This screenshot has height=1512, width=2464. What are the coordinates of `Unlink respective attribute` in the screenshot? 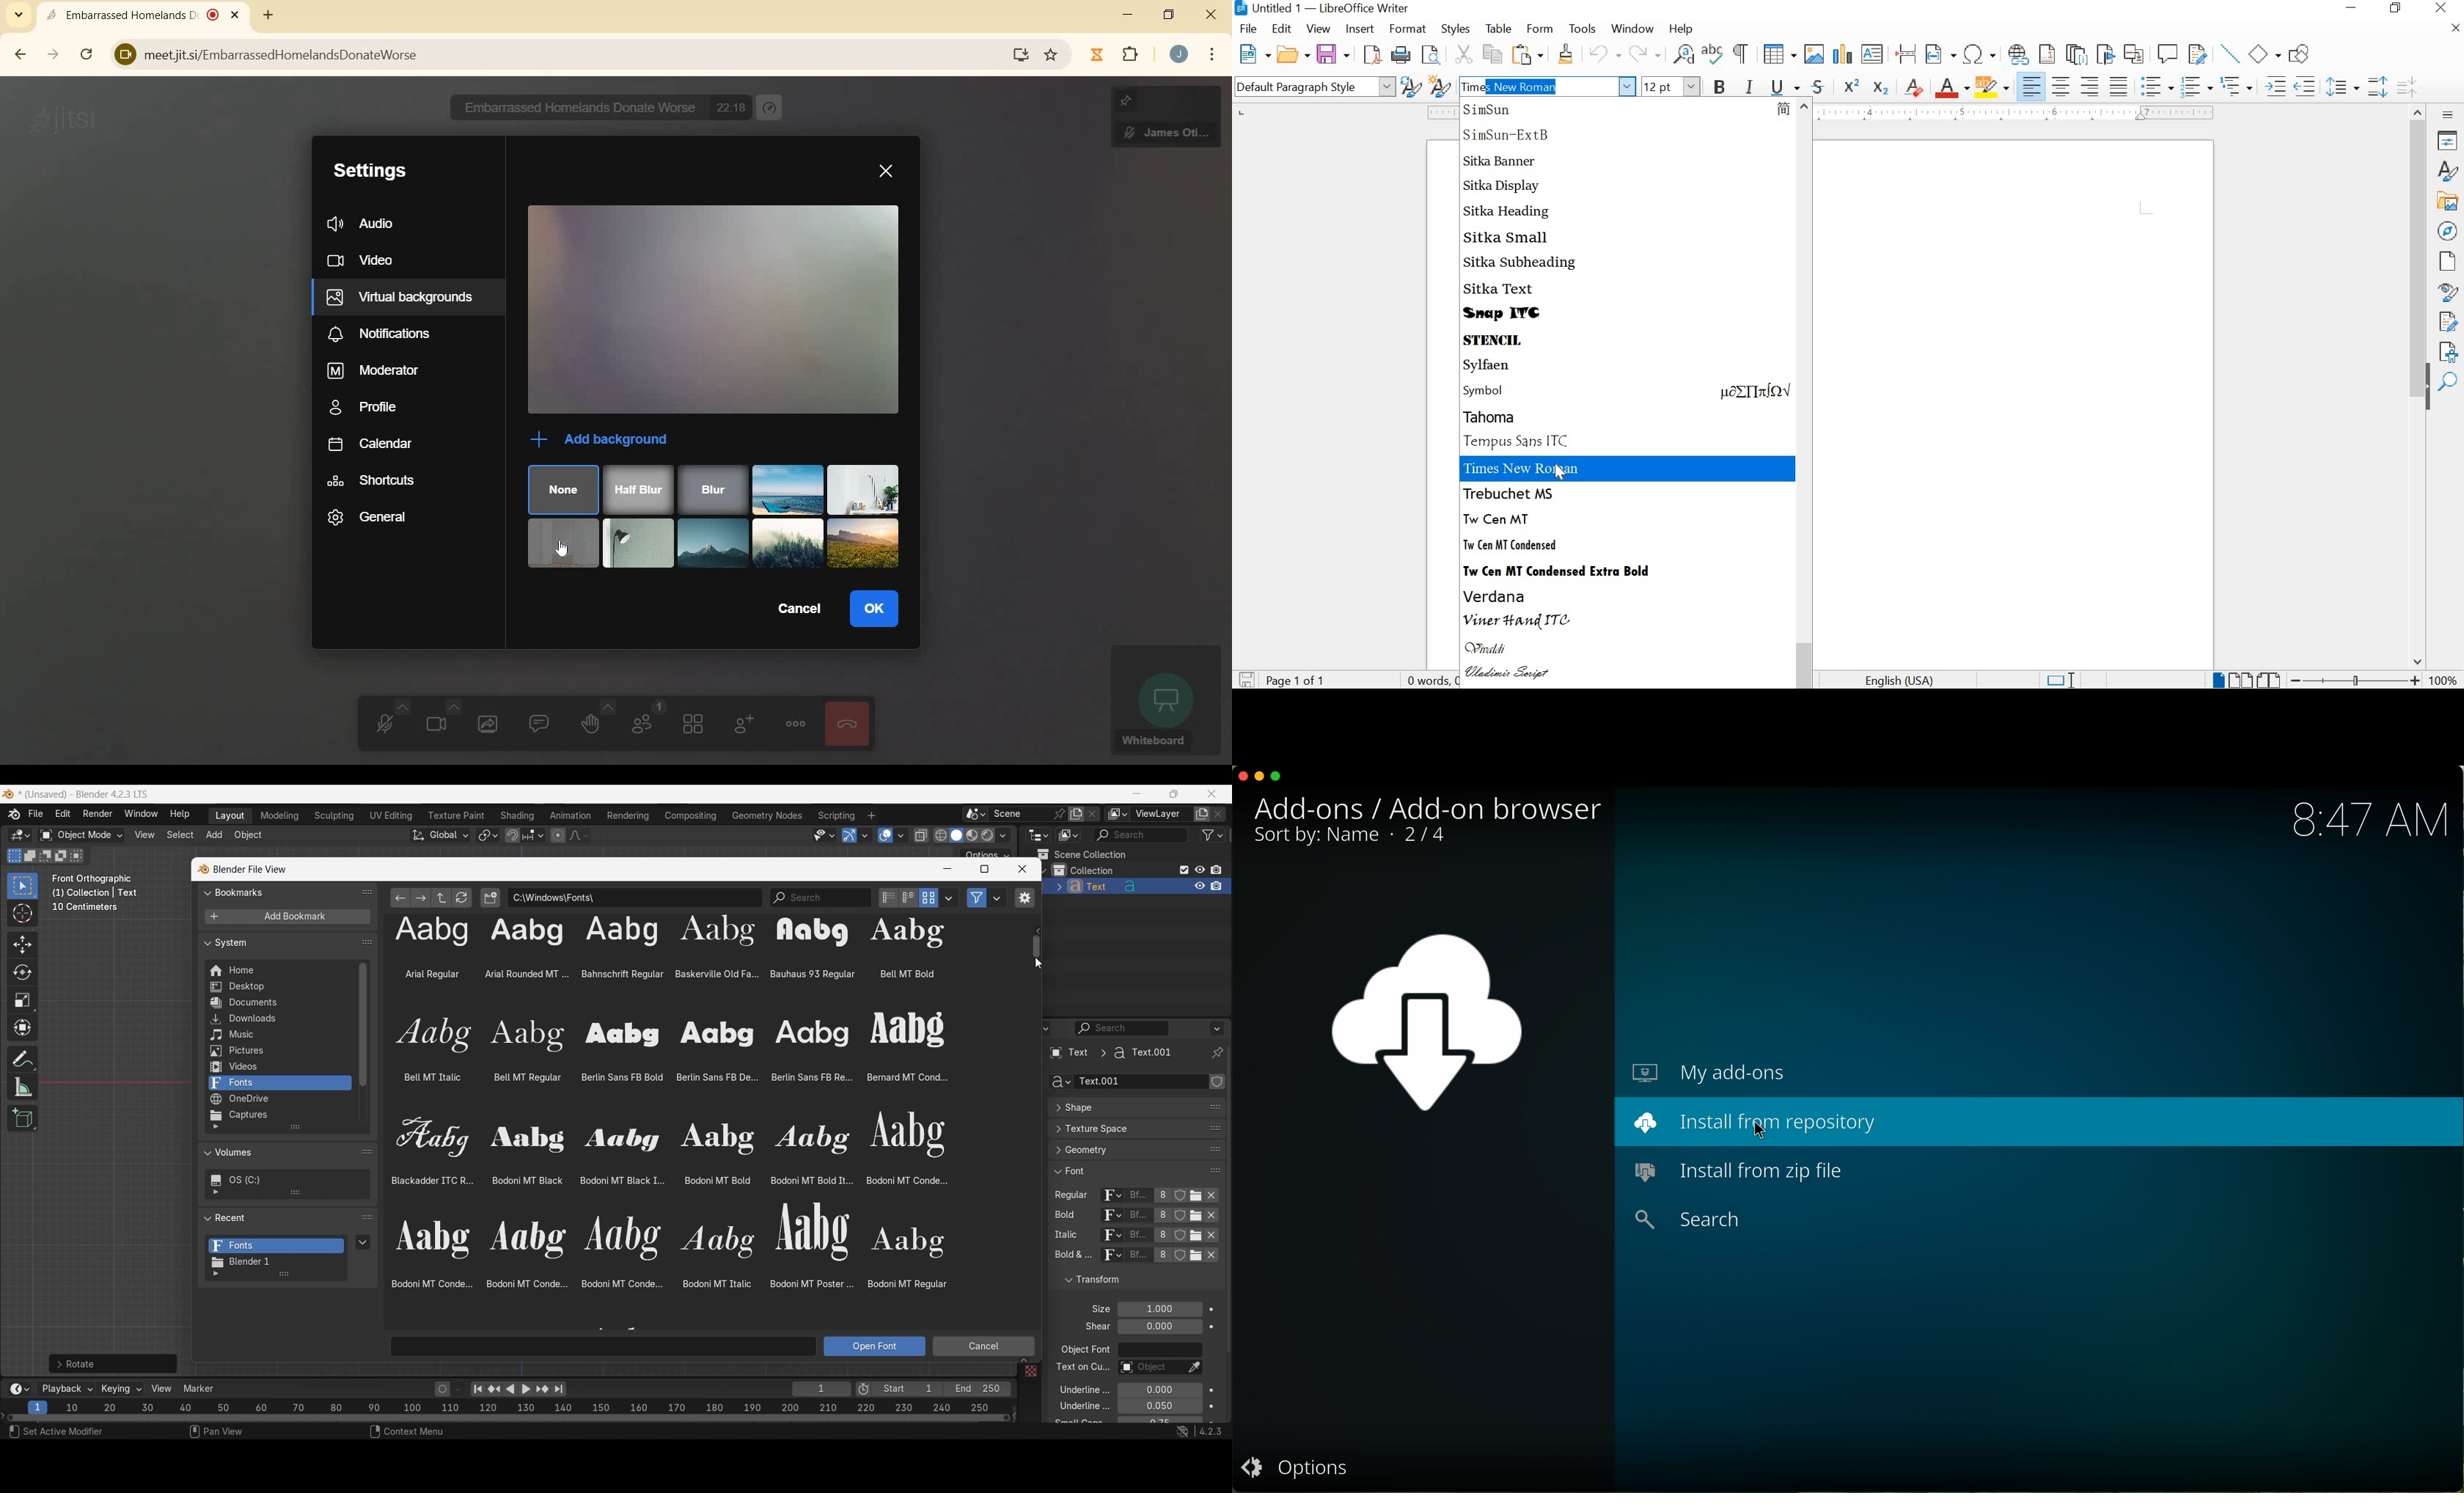 It's located at (1215, 1197).